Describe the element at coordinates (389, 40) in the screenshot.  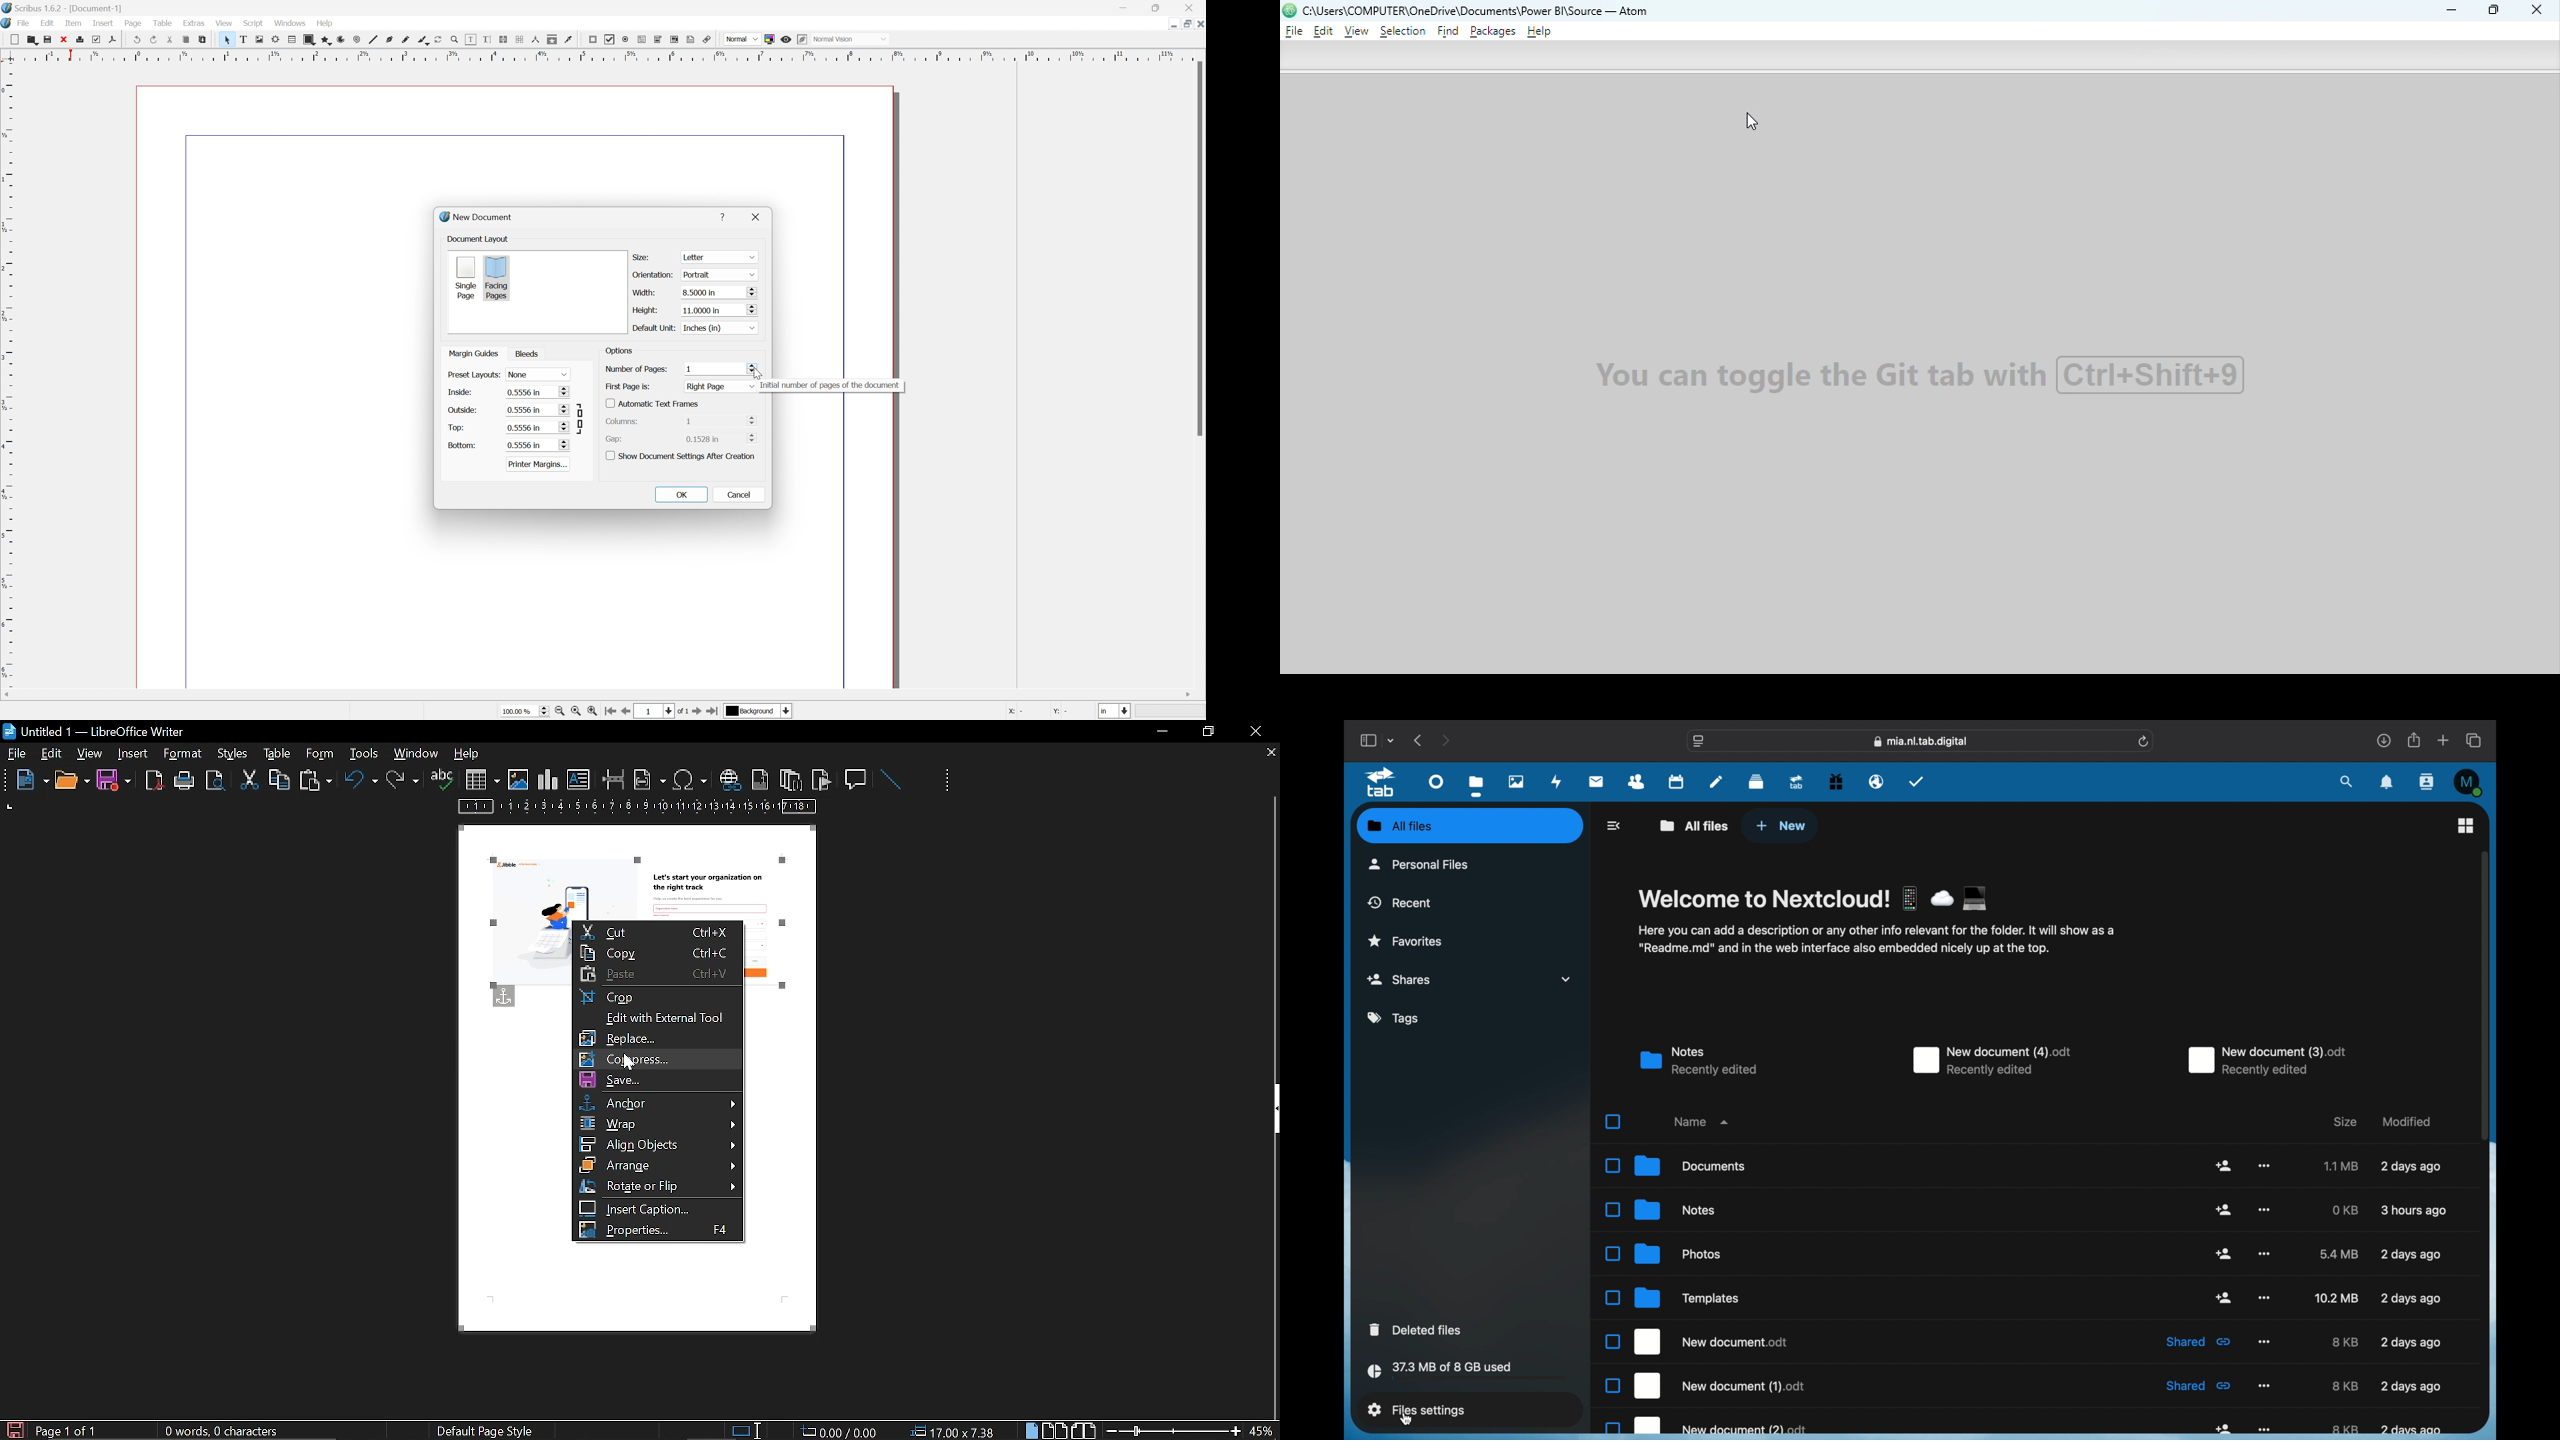
I see `Bezier curve` at that location.